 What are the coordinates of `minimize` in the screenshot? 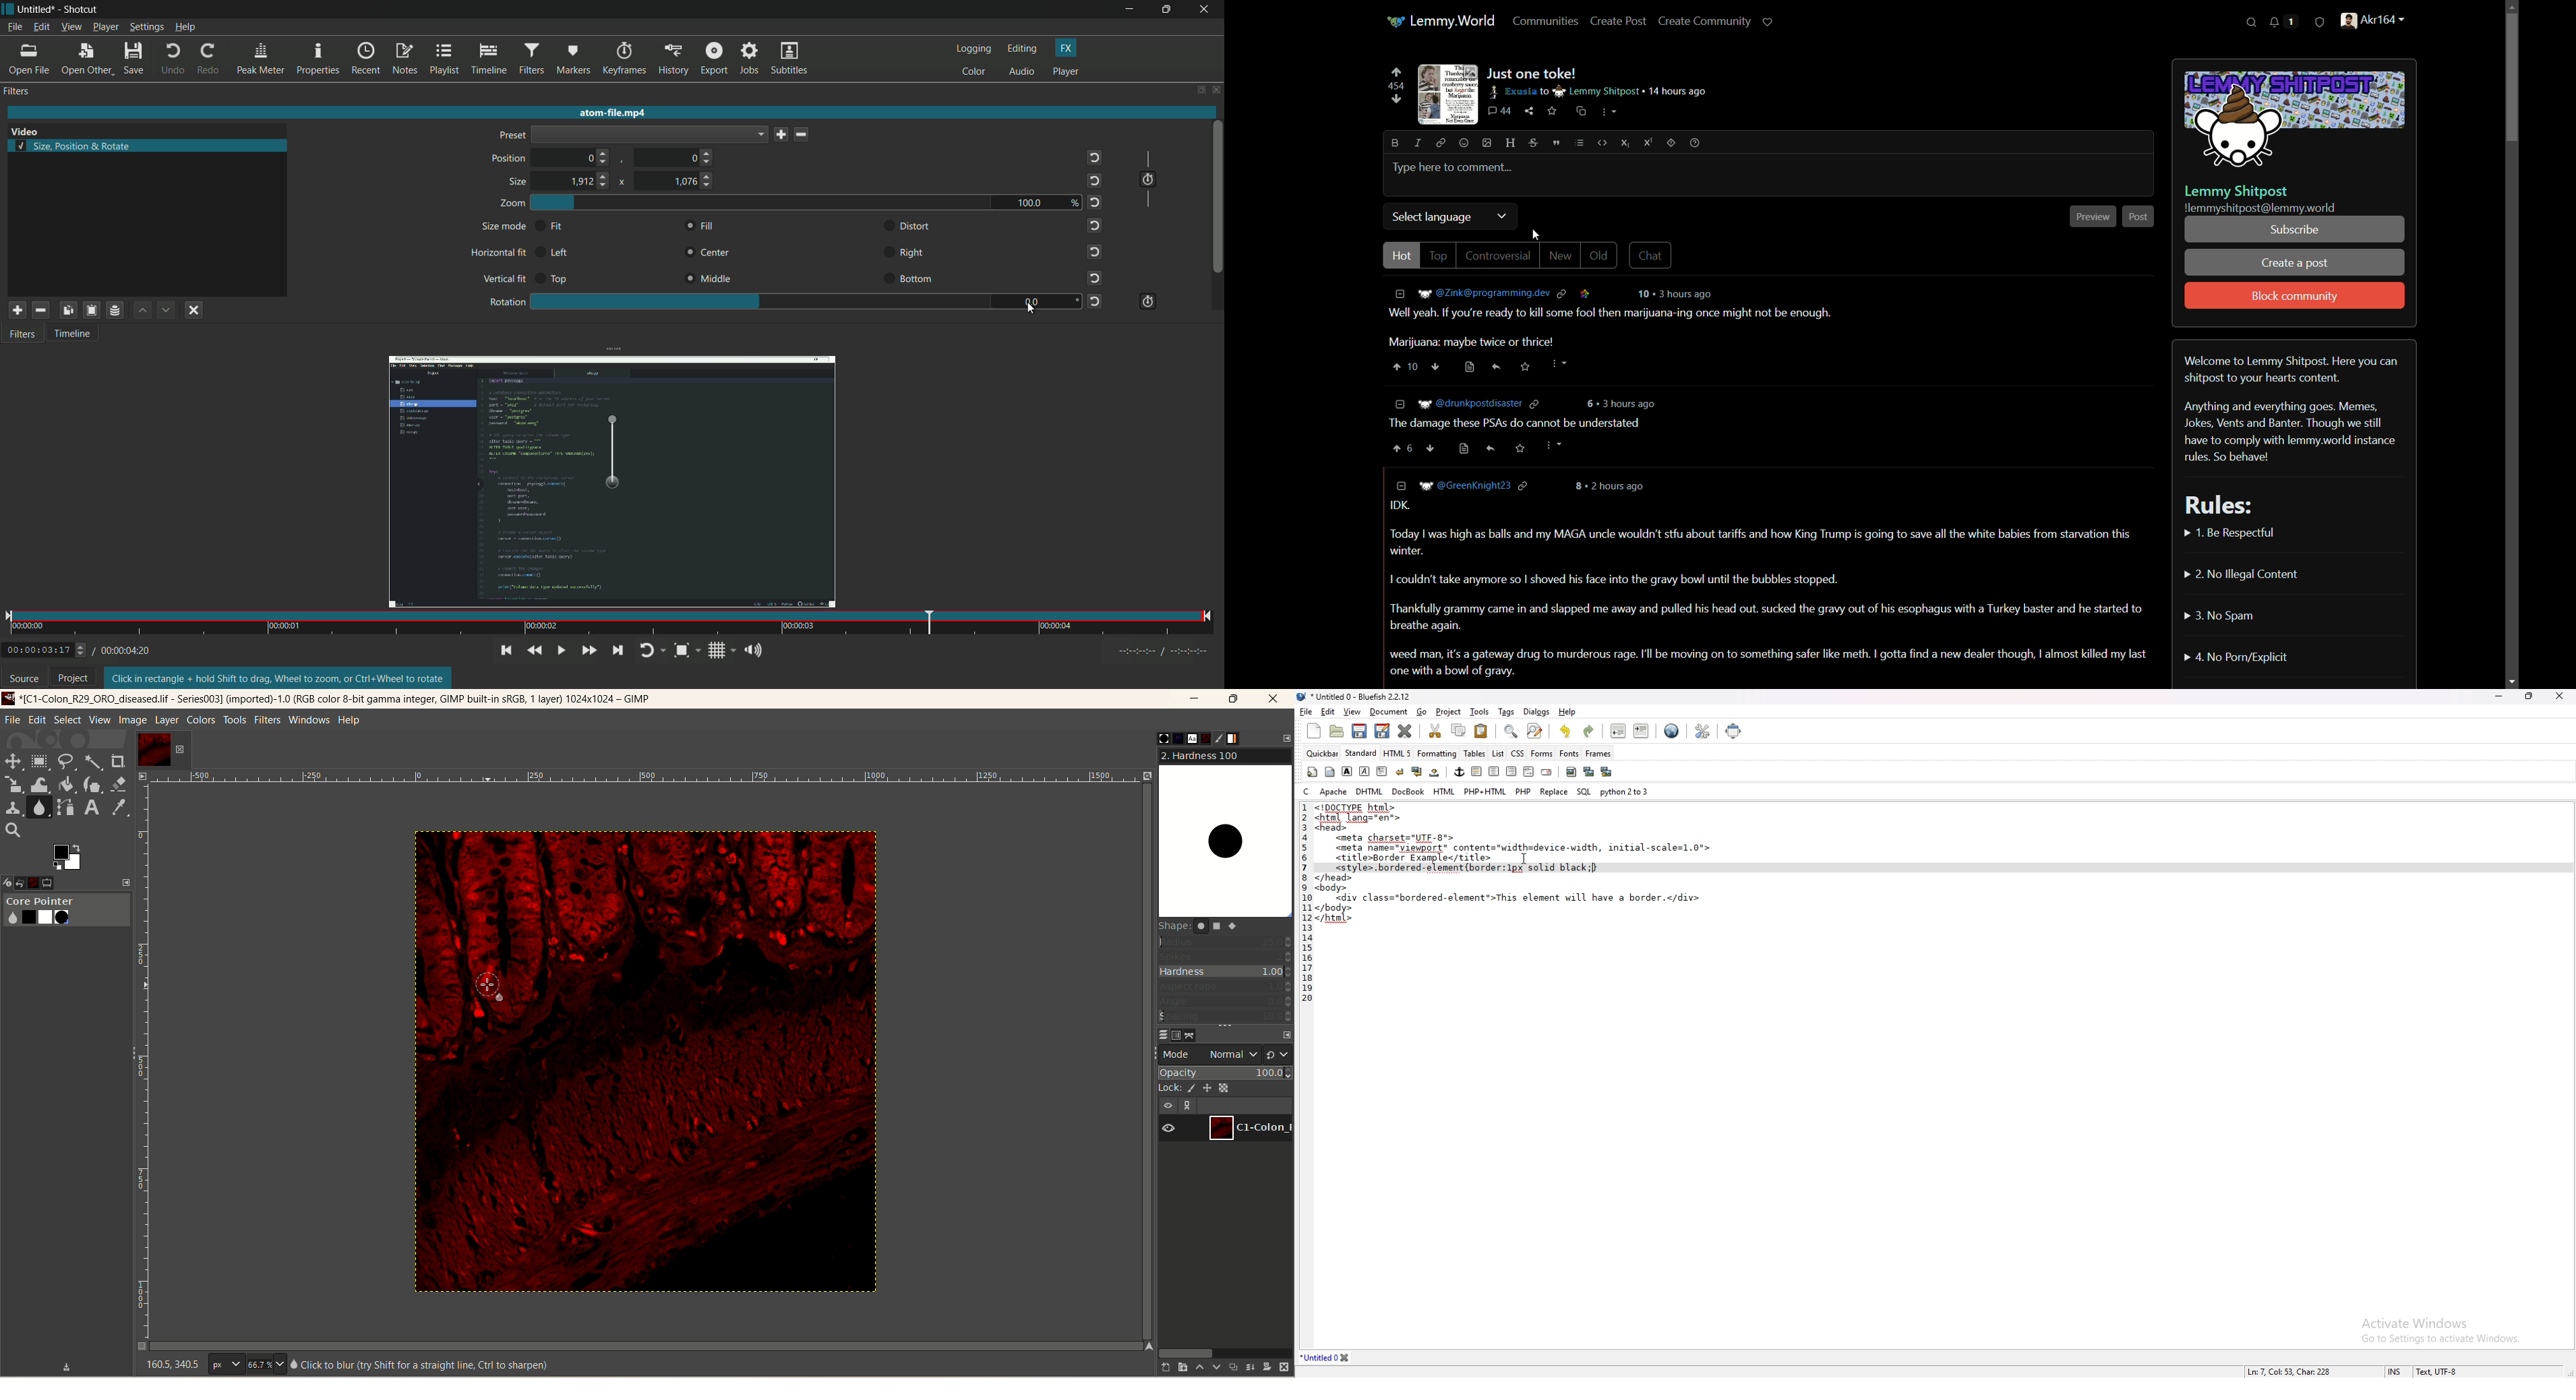 It's located at (2501, 696).